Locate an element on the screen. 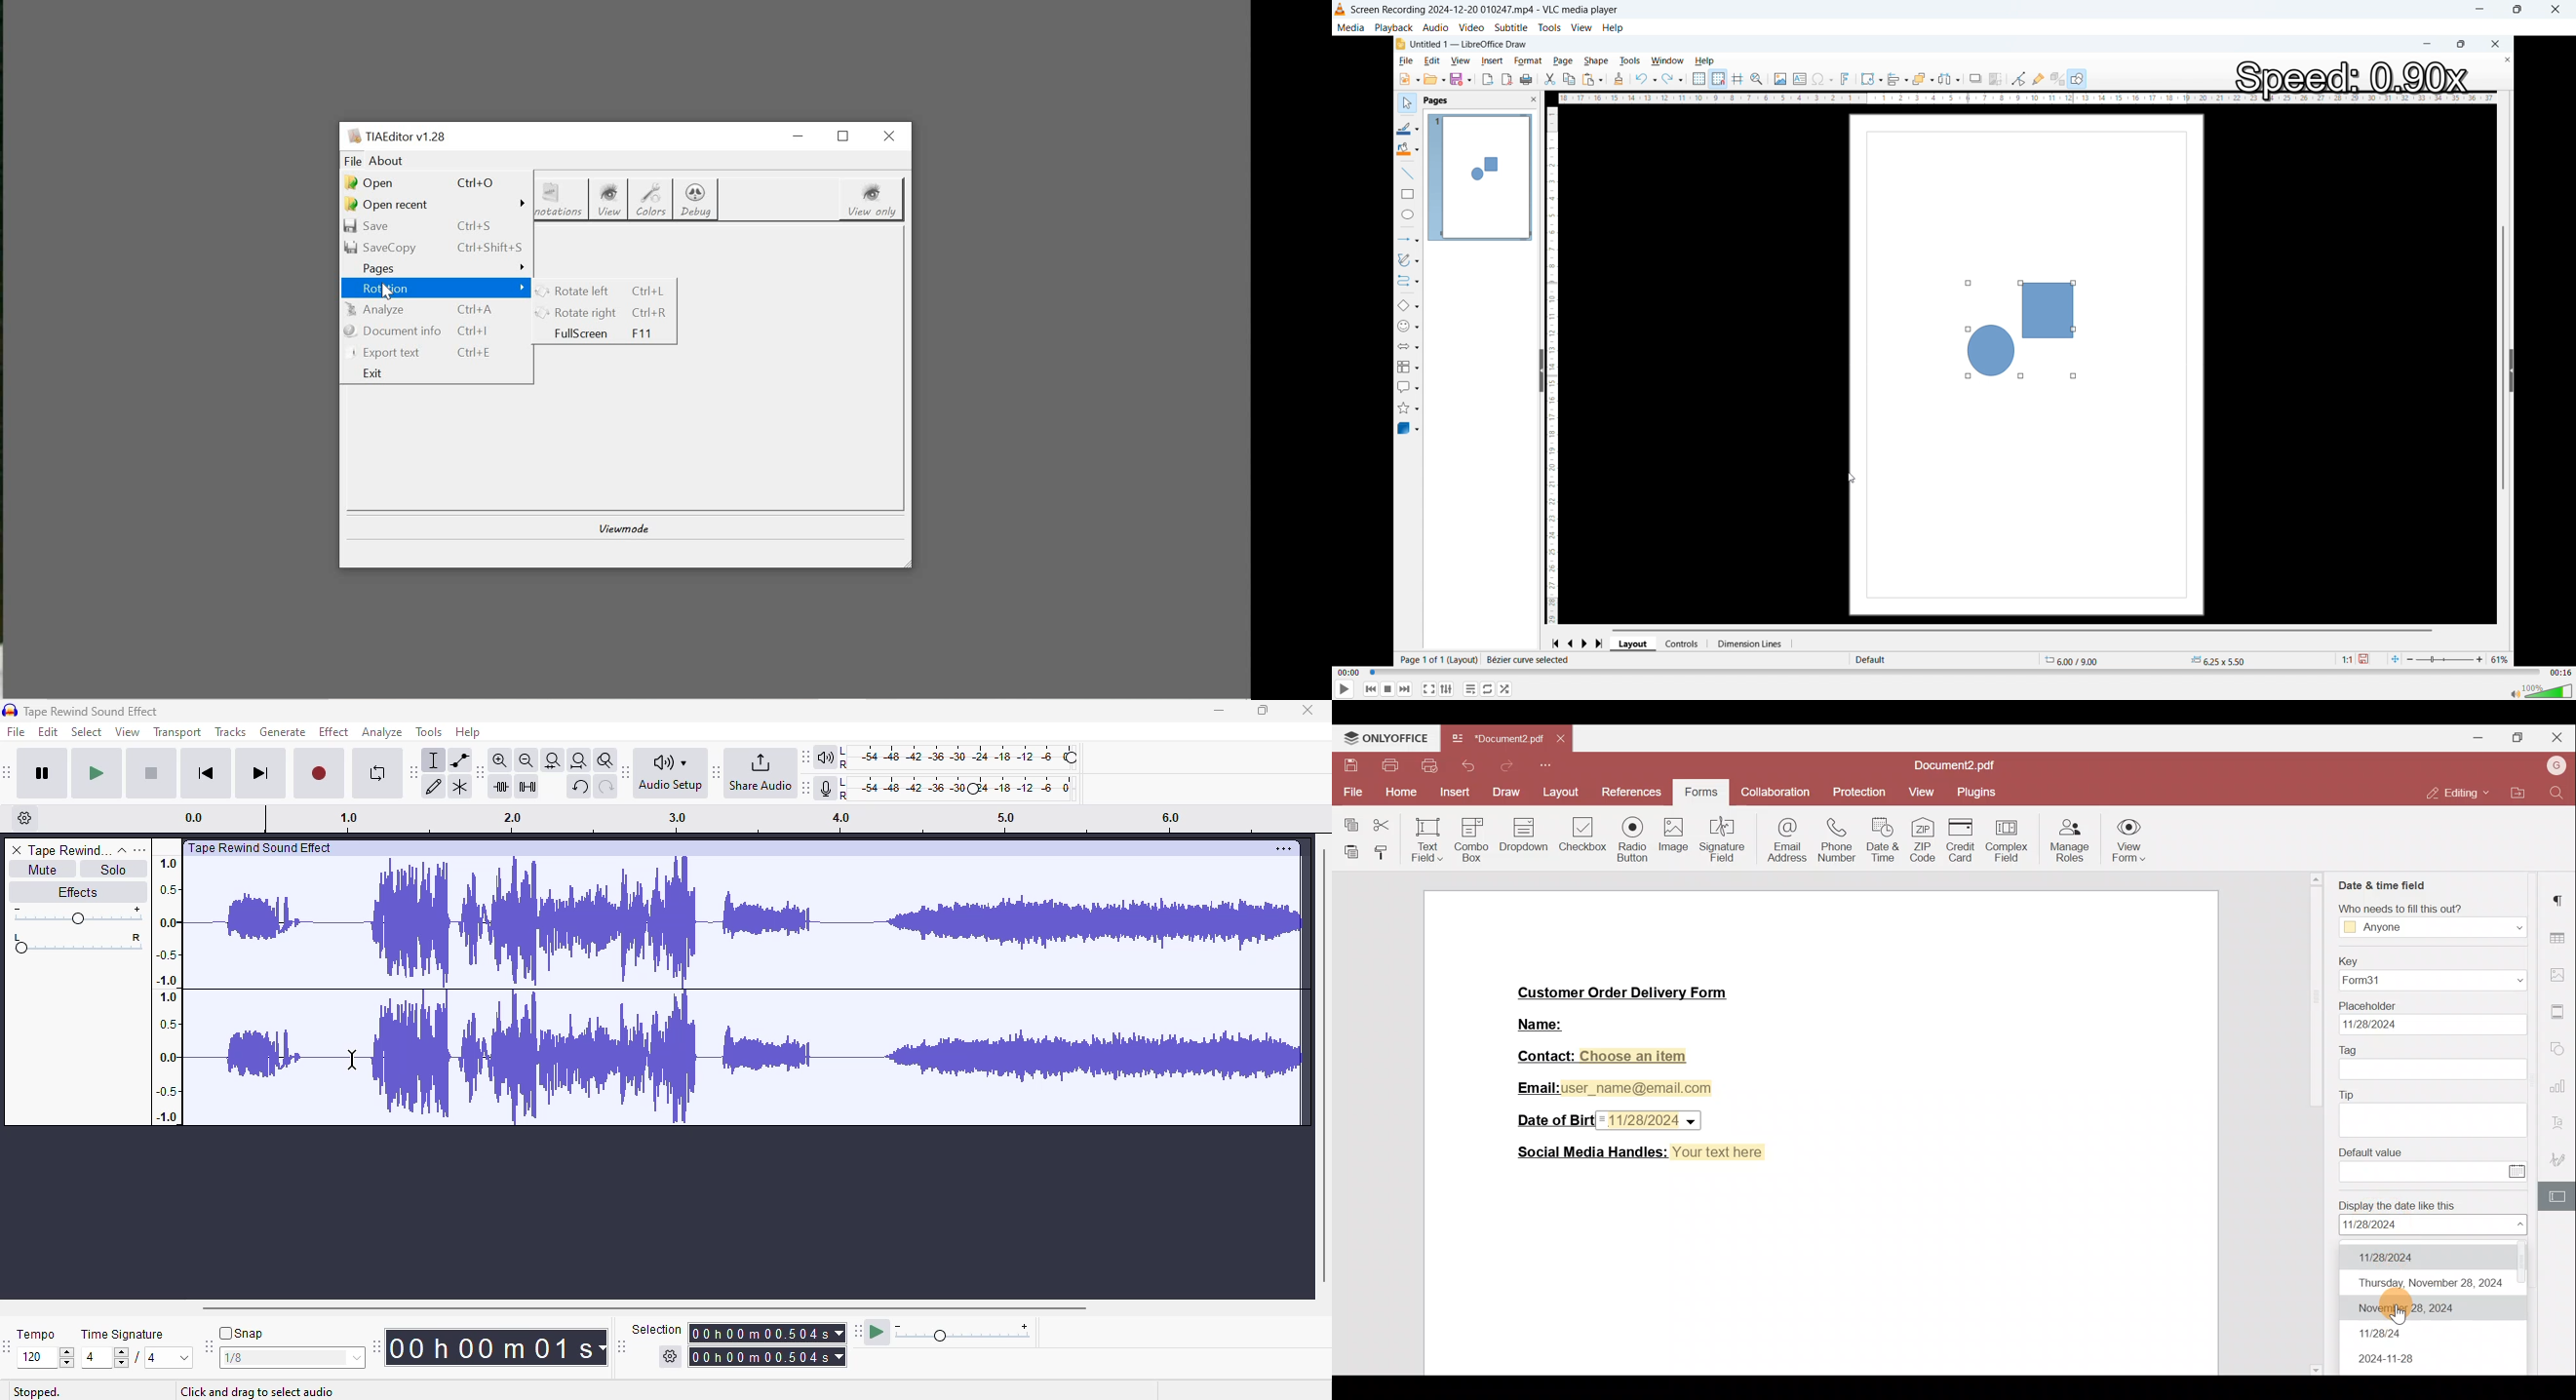 The height and width of the screenshot is (1400, 2576). logo is located at coordinates (10, 710).